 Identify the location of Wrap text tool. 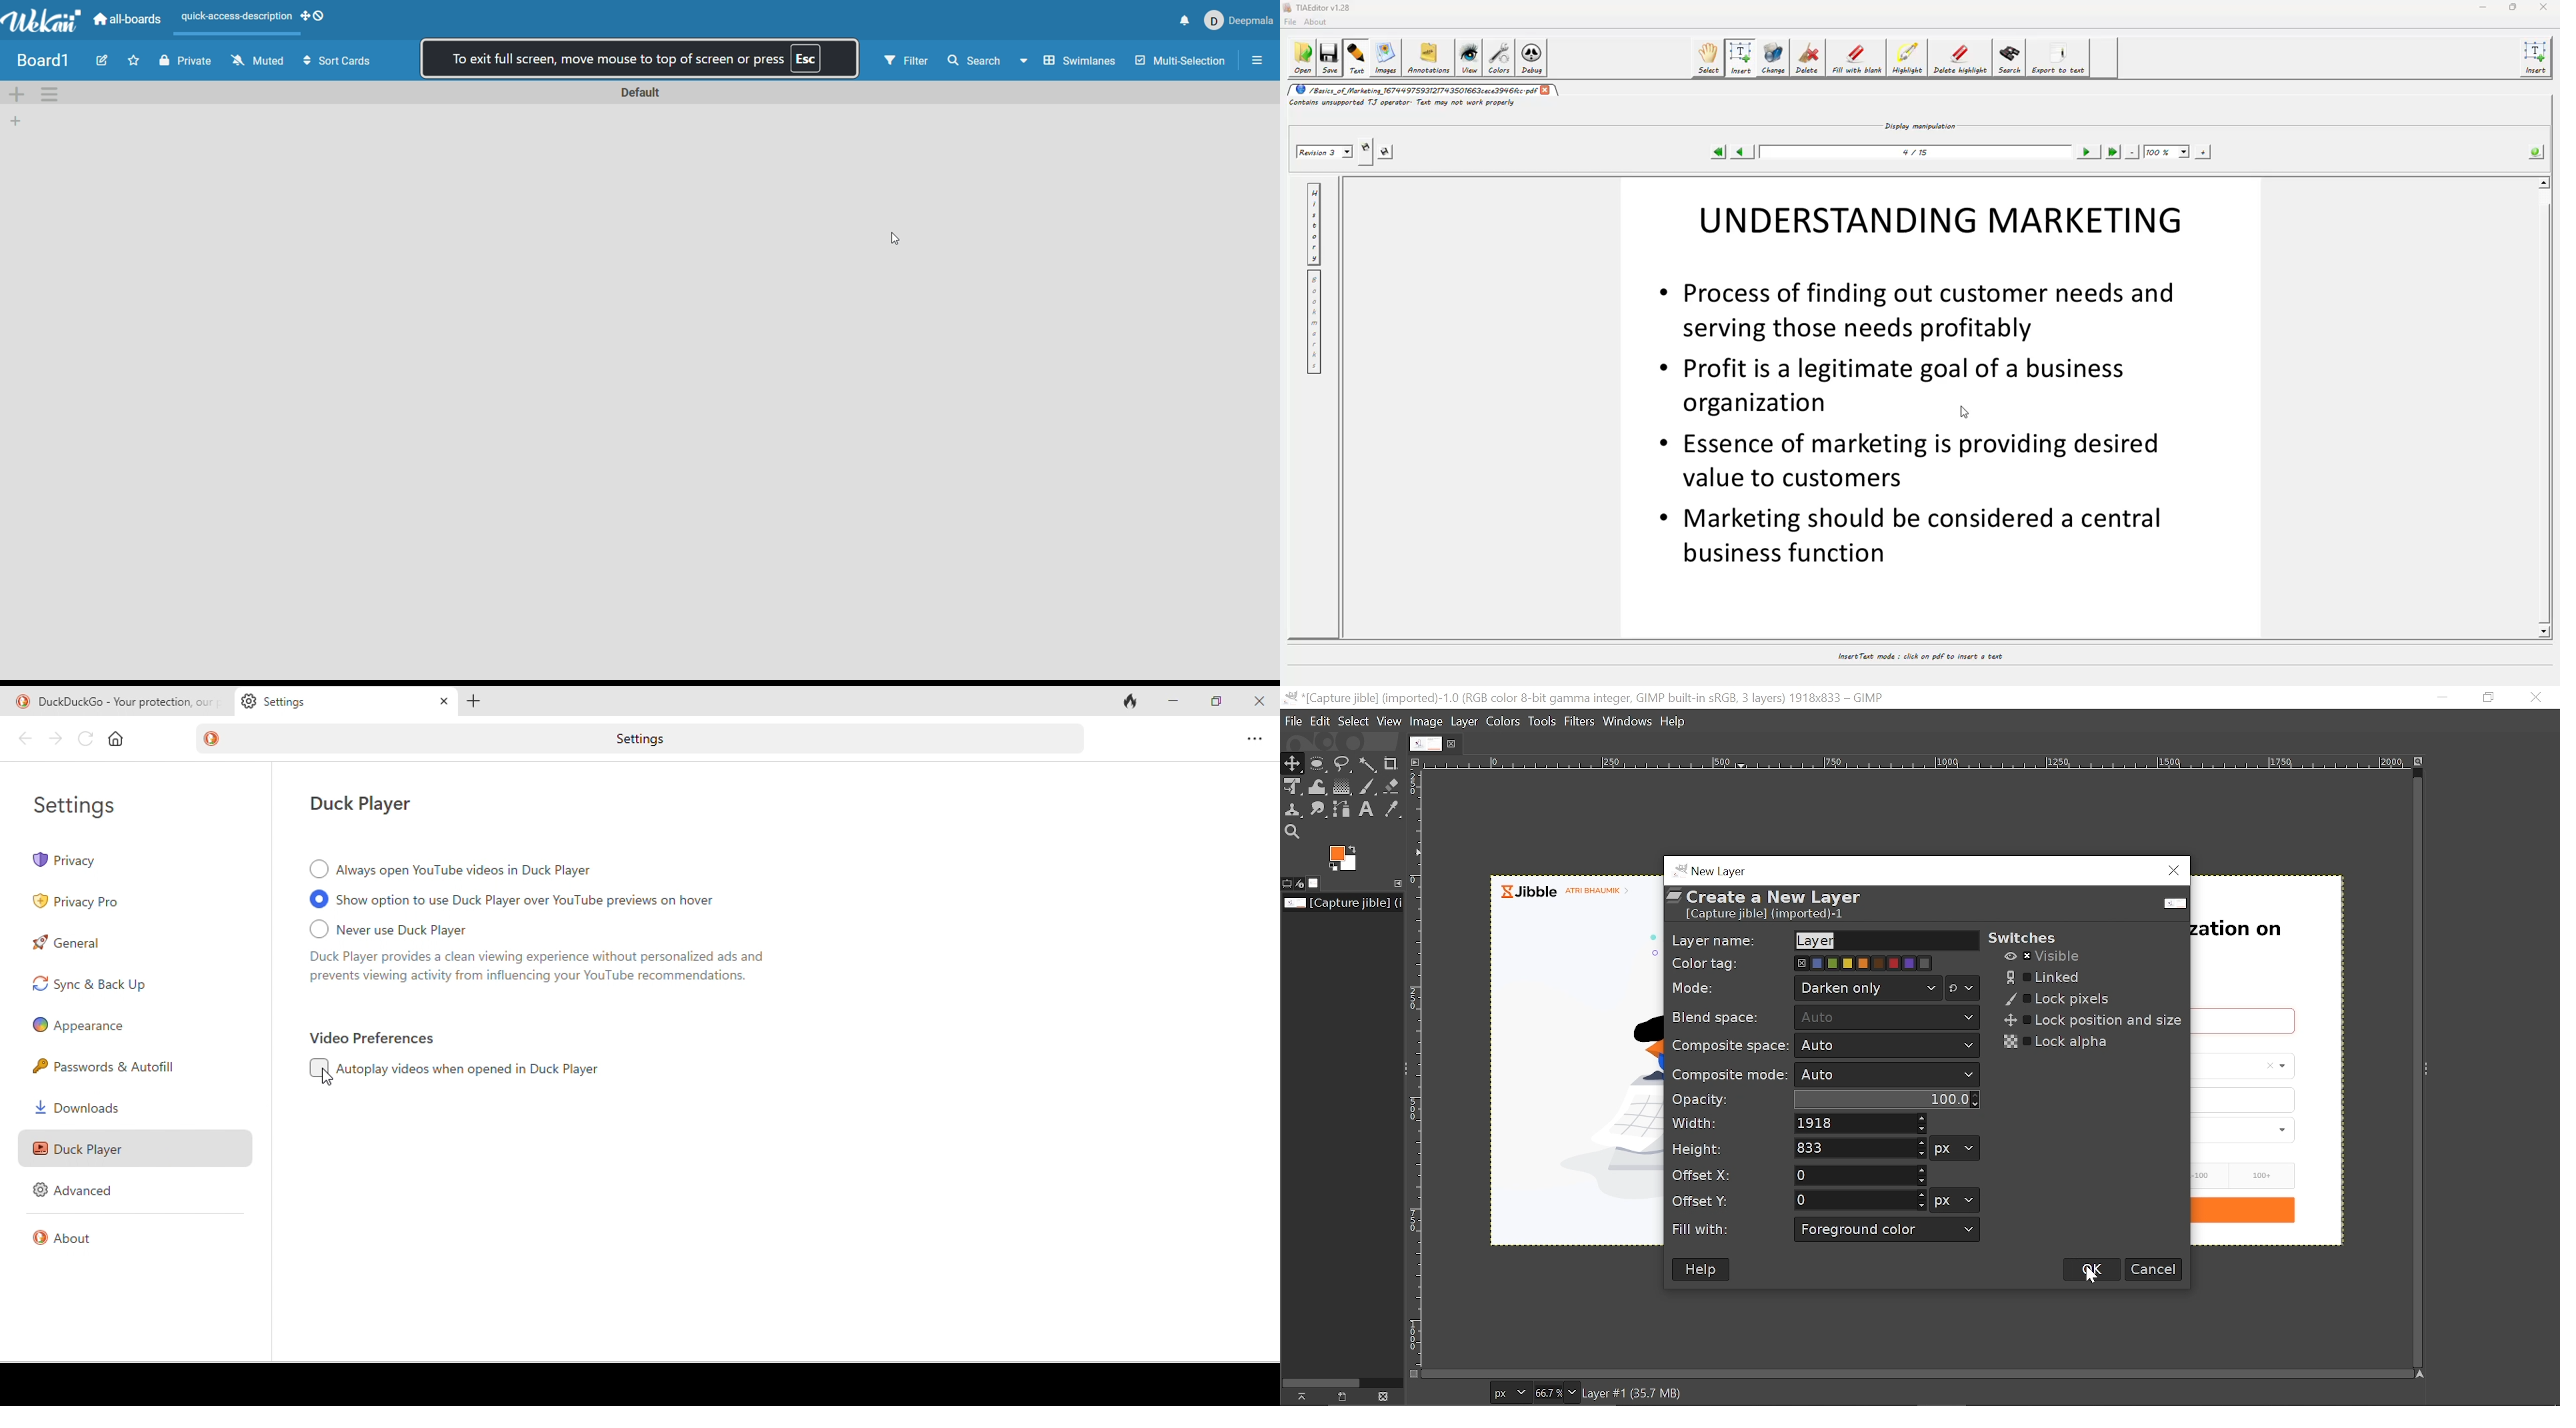
(1319, 787).